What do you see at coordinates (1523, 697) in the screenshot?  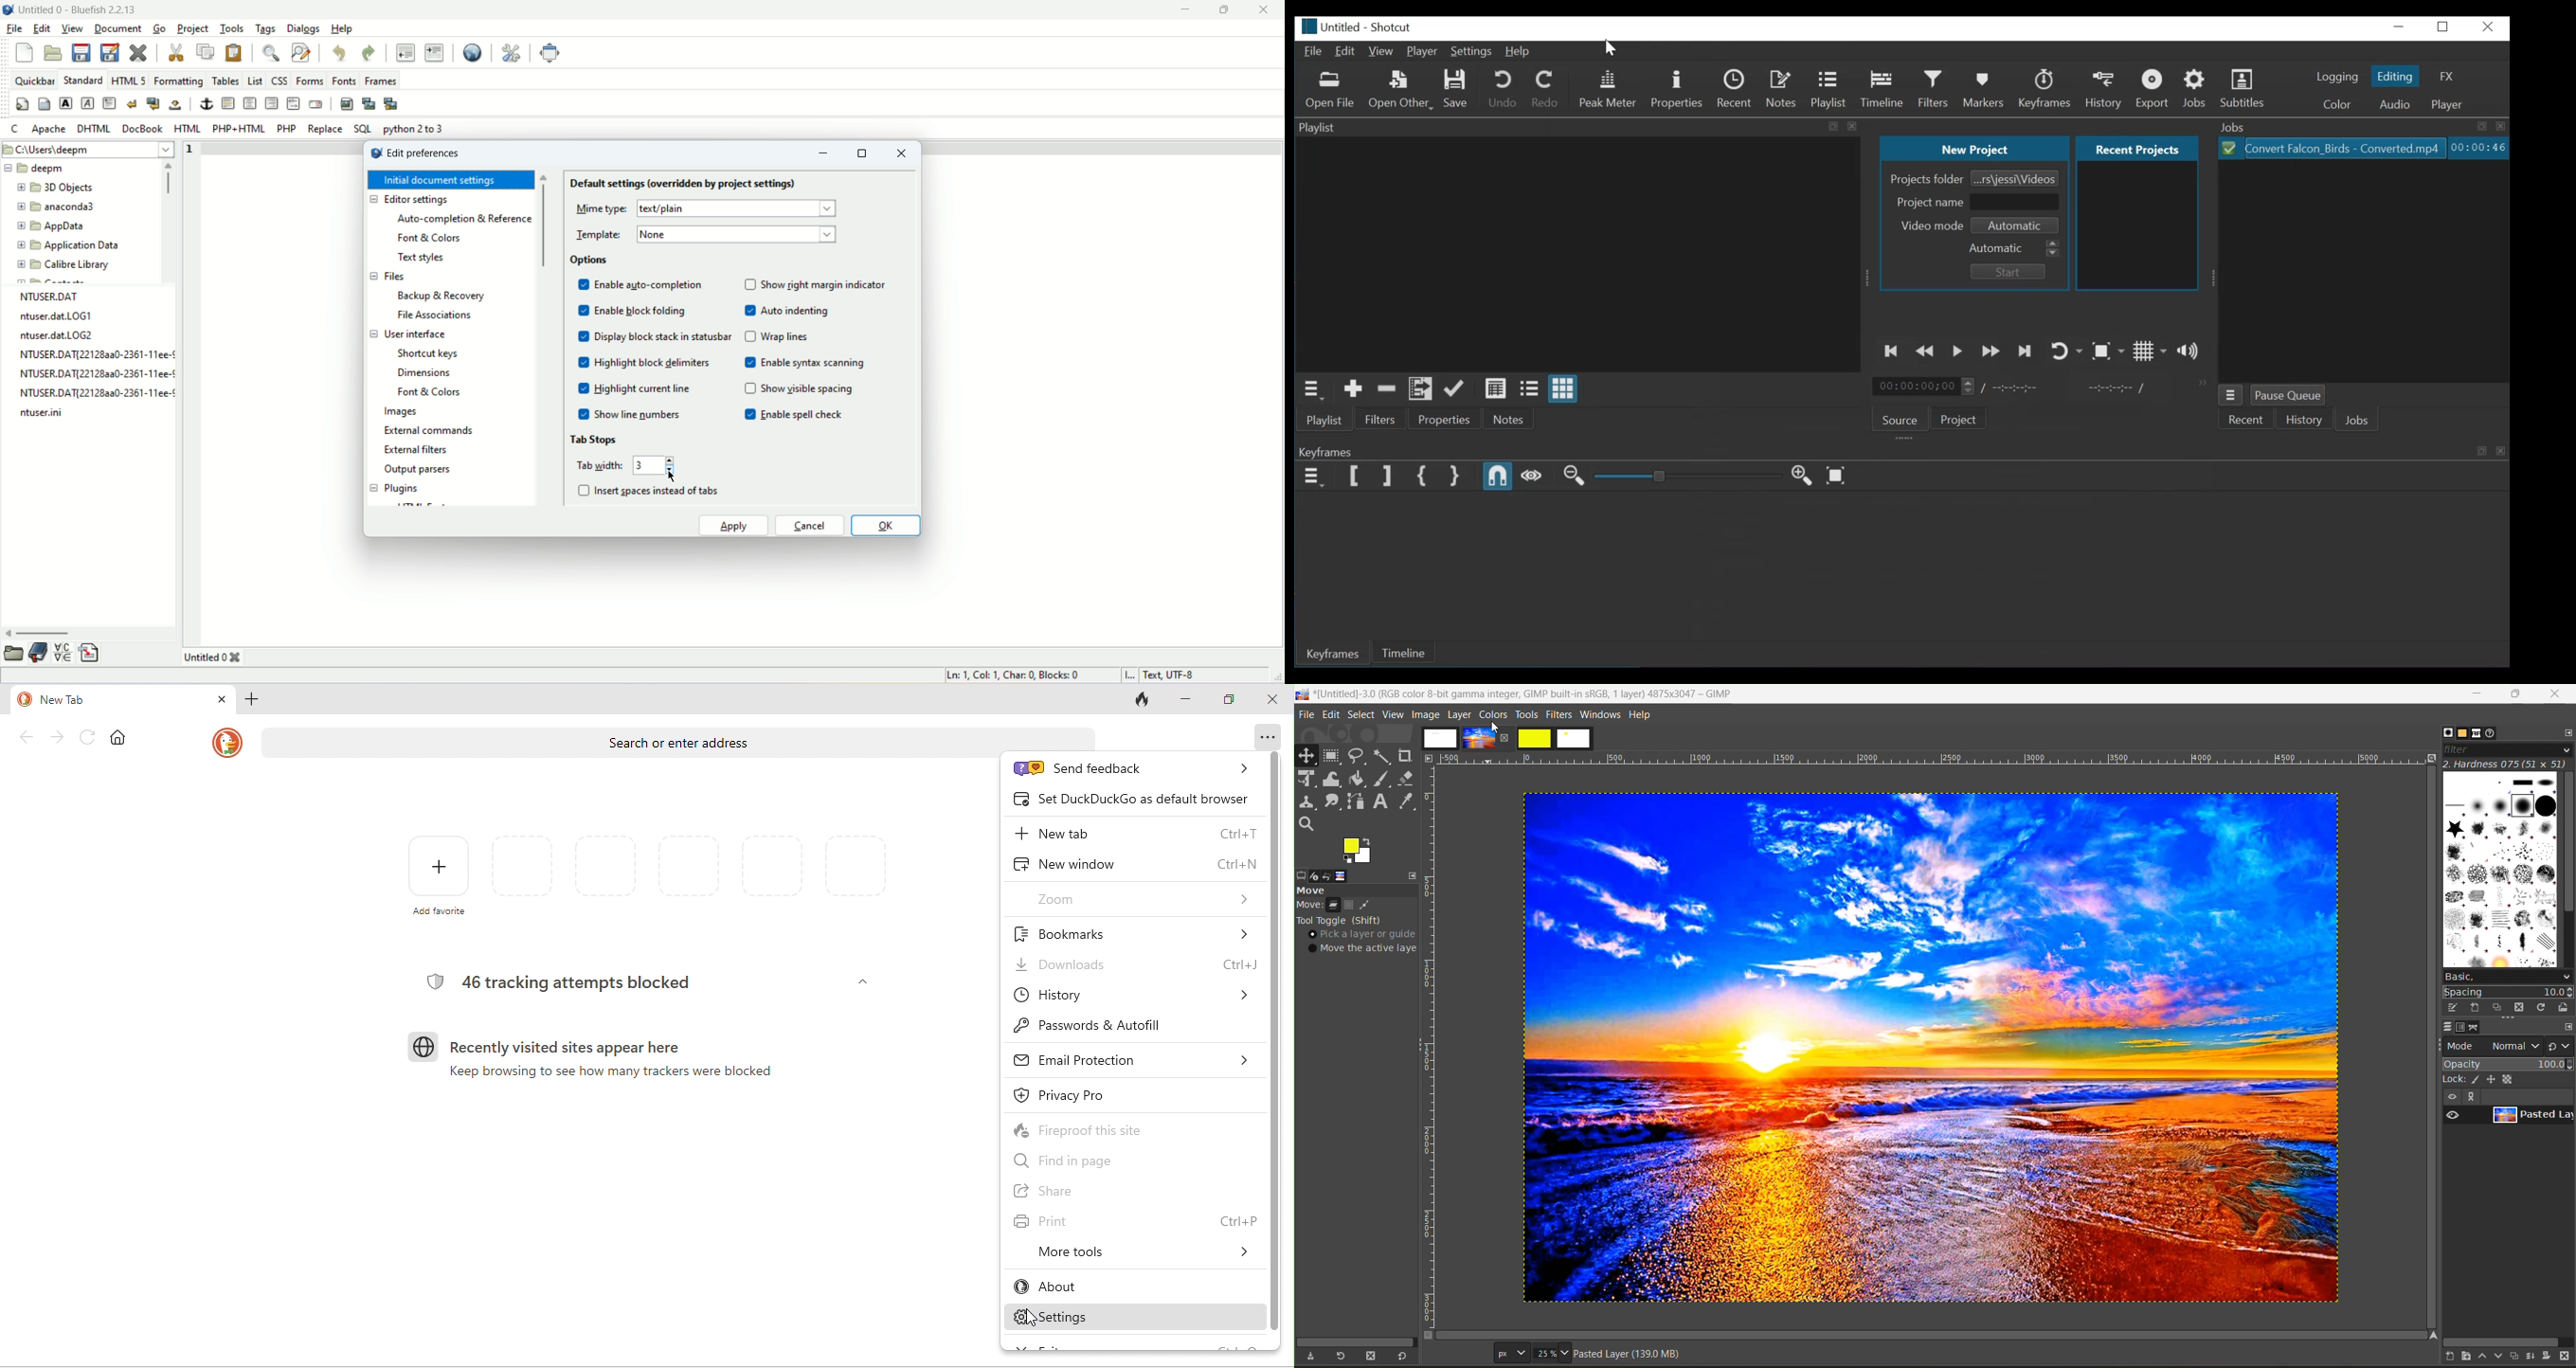 I see `file name and app title` at bounding box center [1523, 697].